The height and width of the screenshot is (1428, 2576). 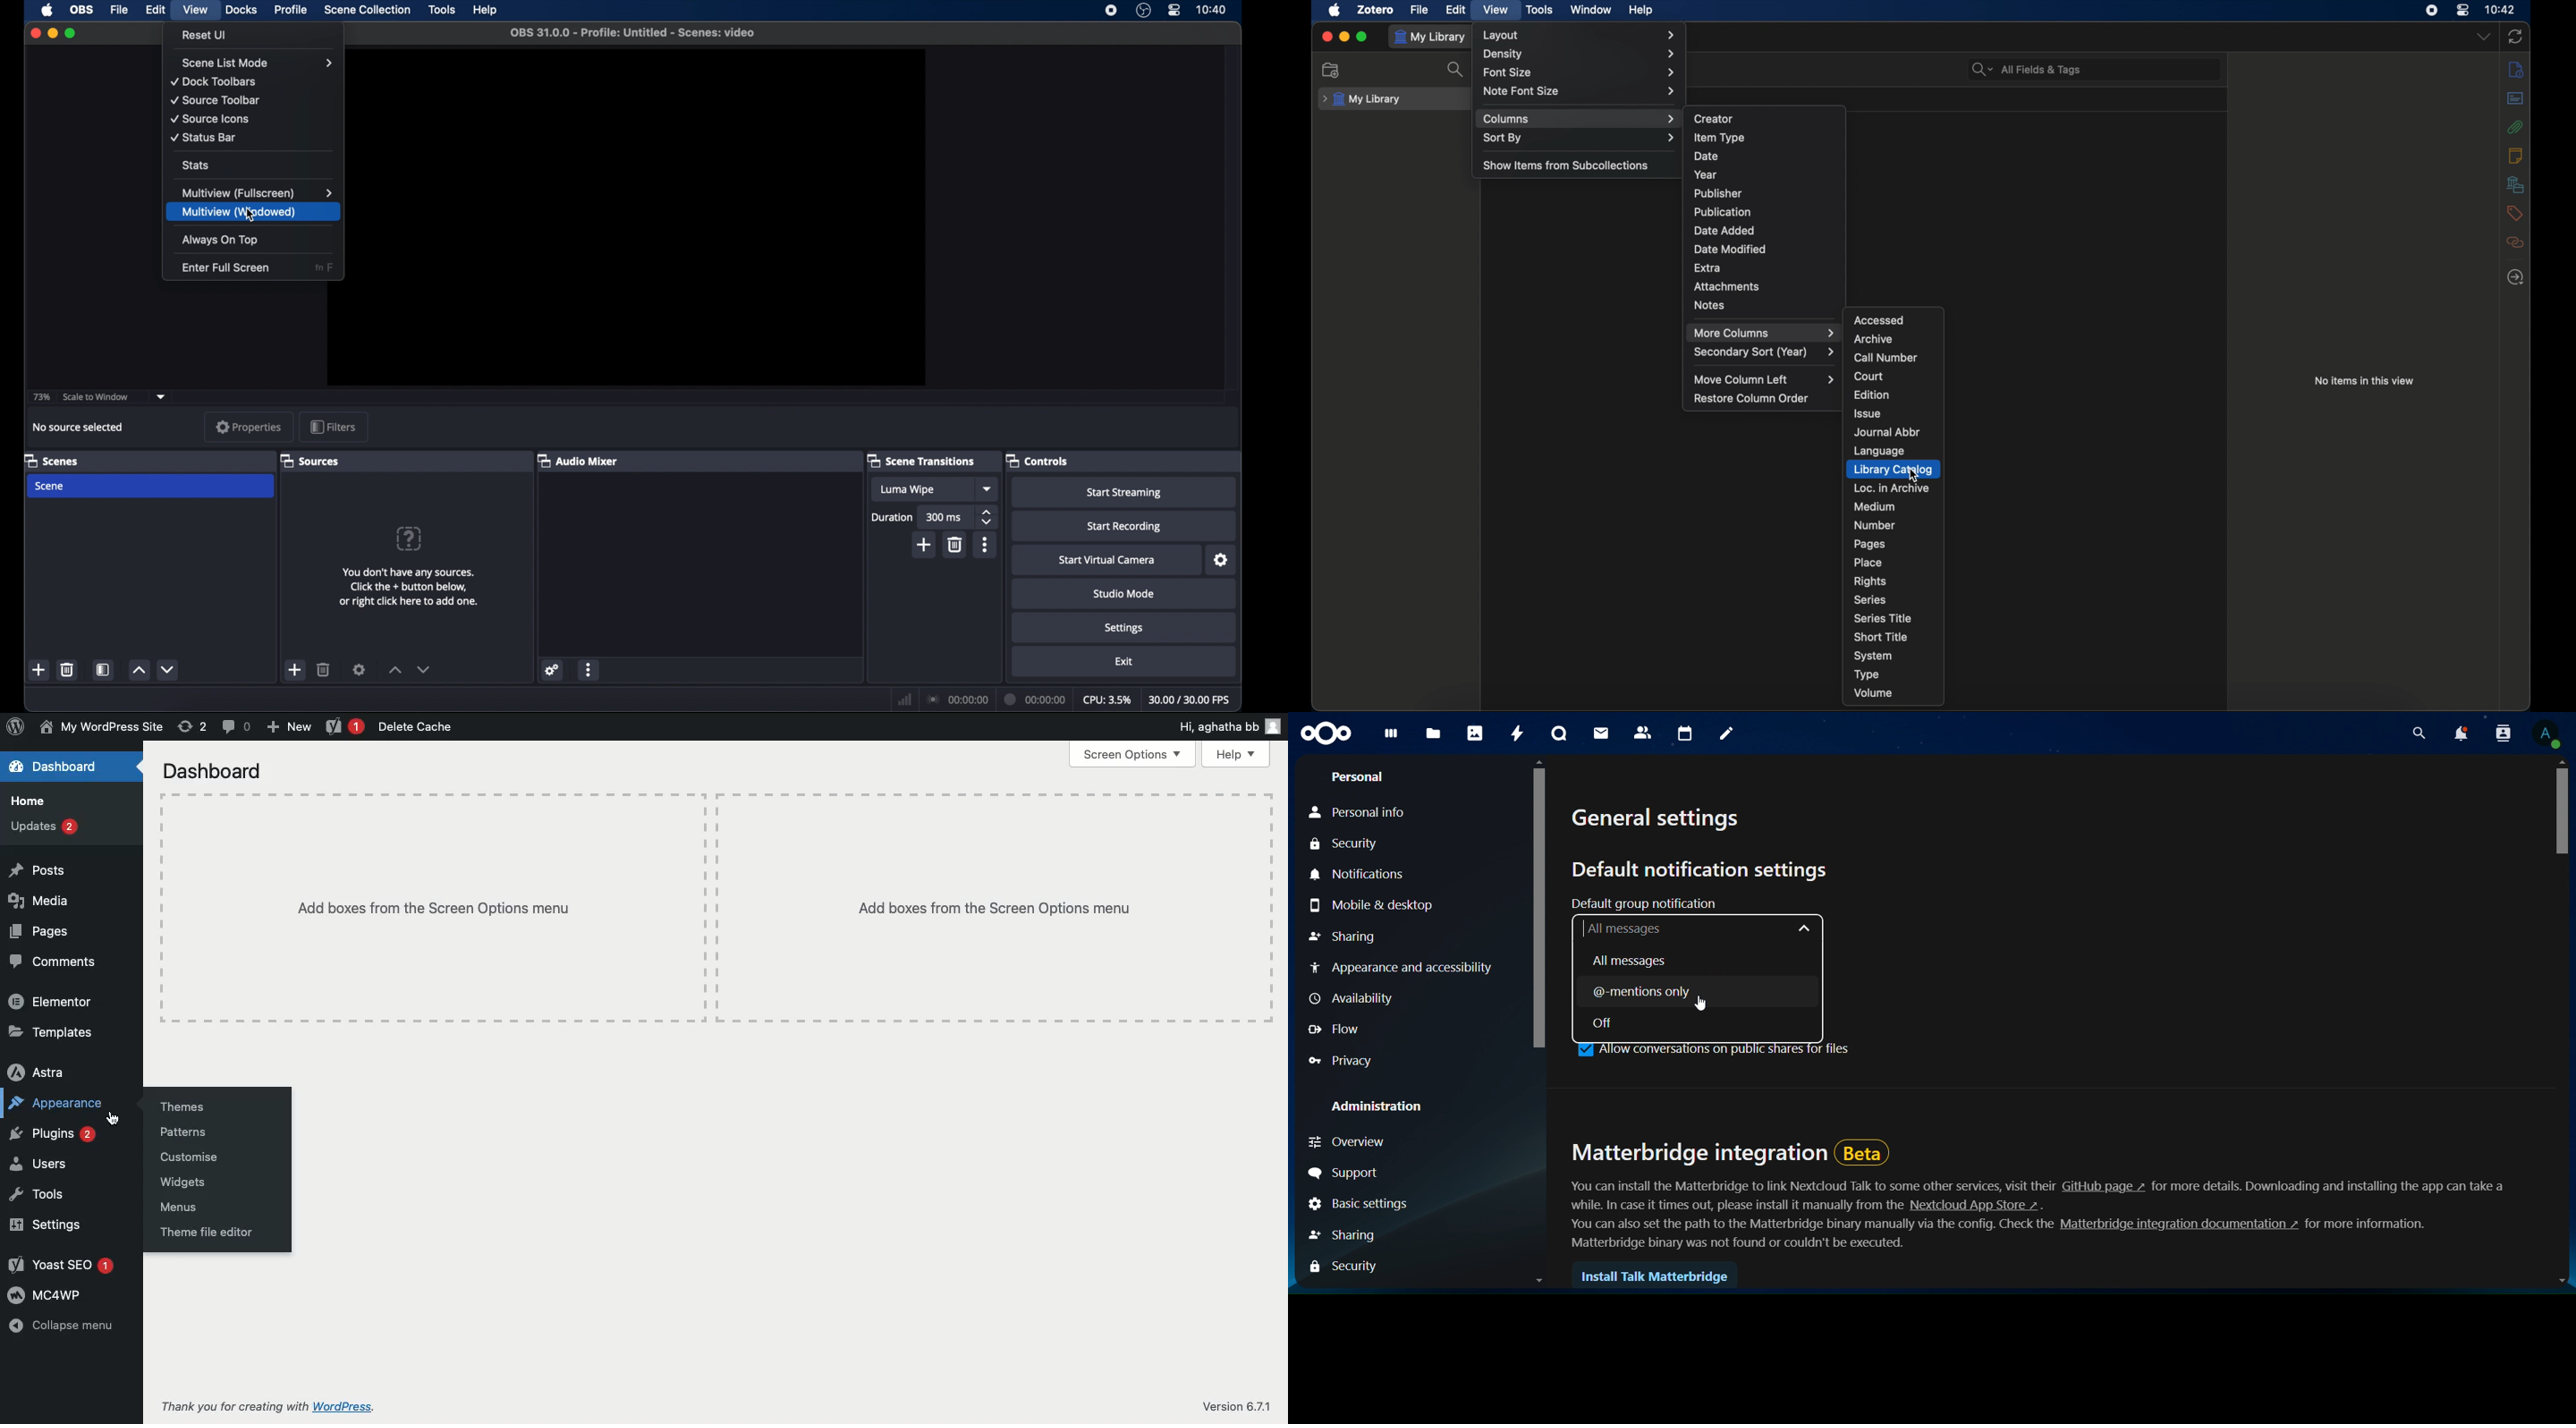 What do you see at coordinates (1581, 138) in the screenshot?
I see `sort by` at bounding box center [1581, 138].